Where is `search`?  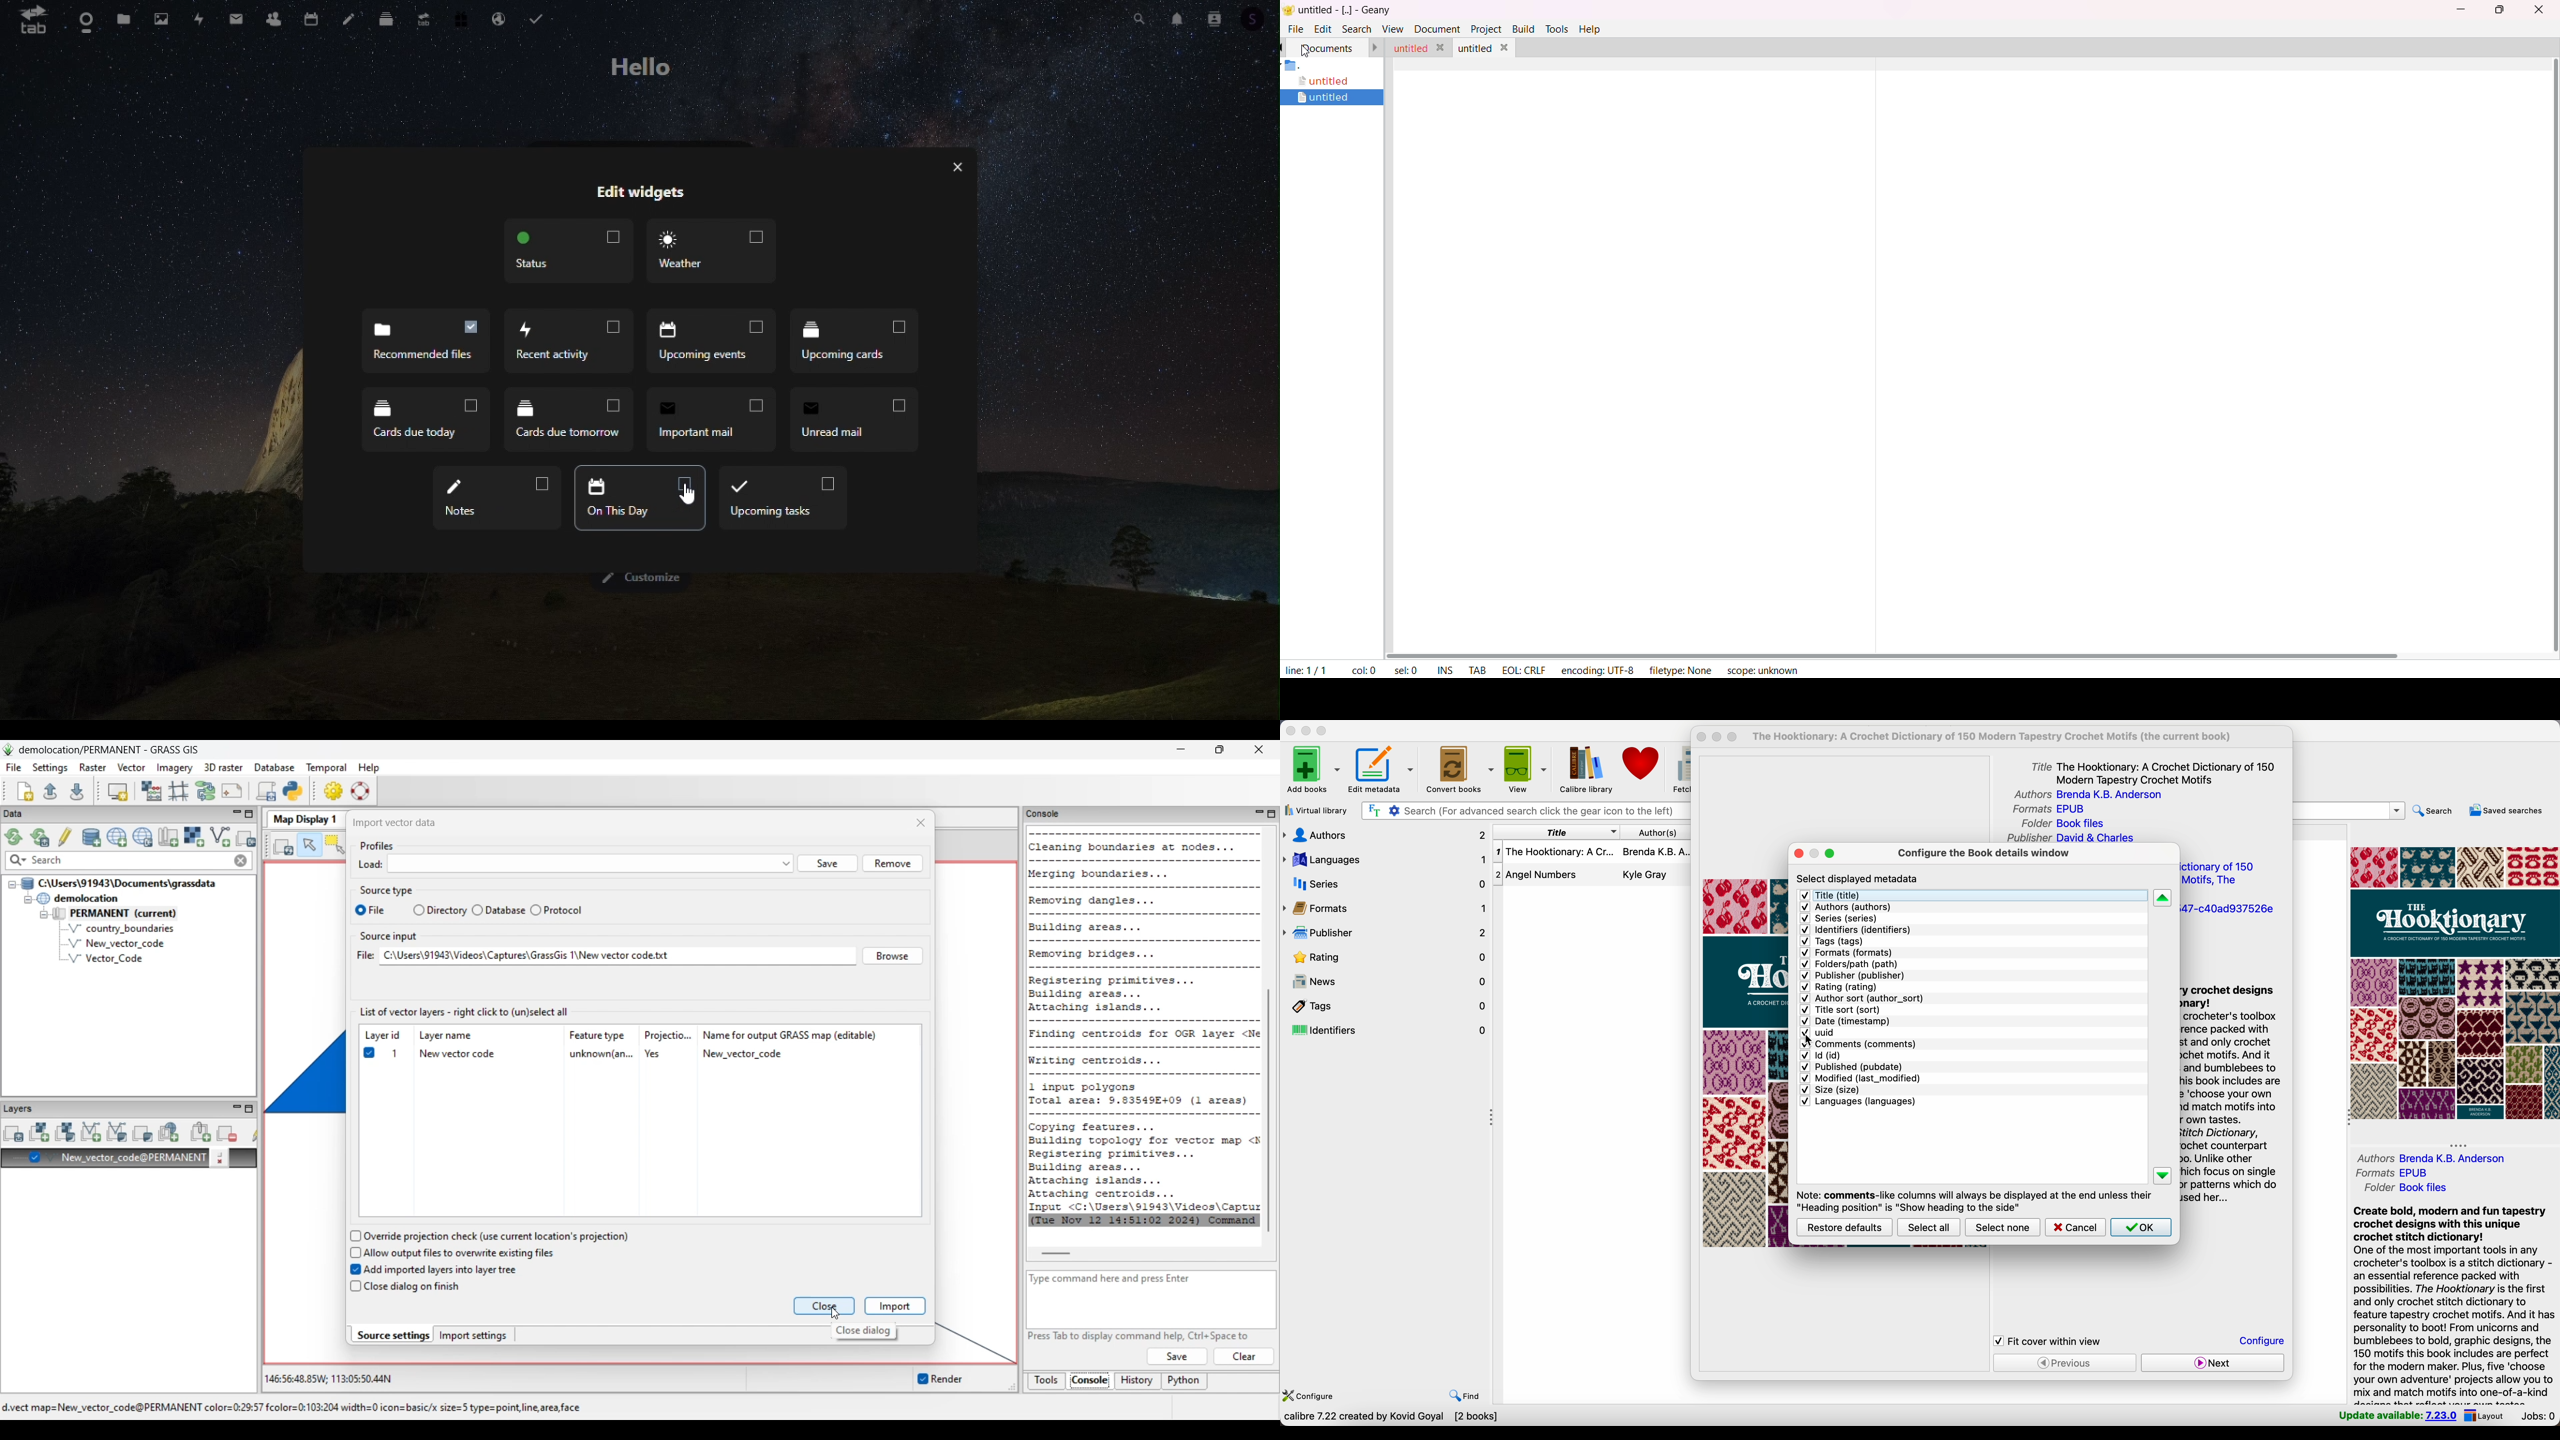 search is located at coordinates (1355, 28).